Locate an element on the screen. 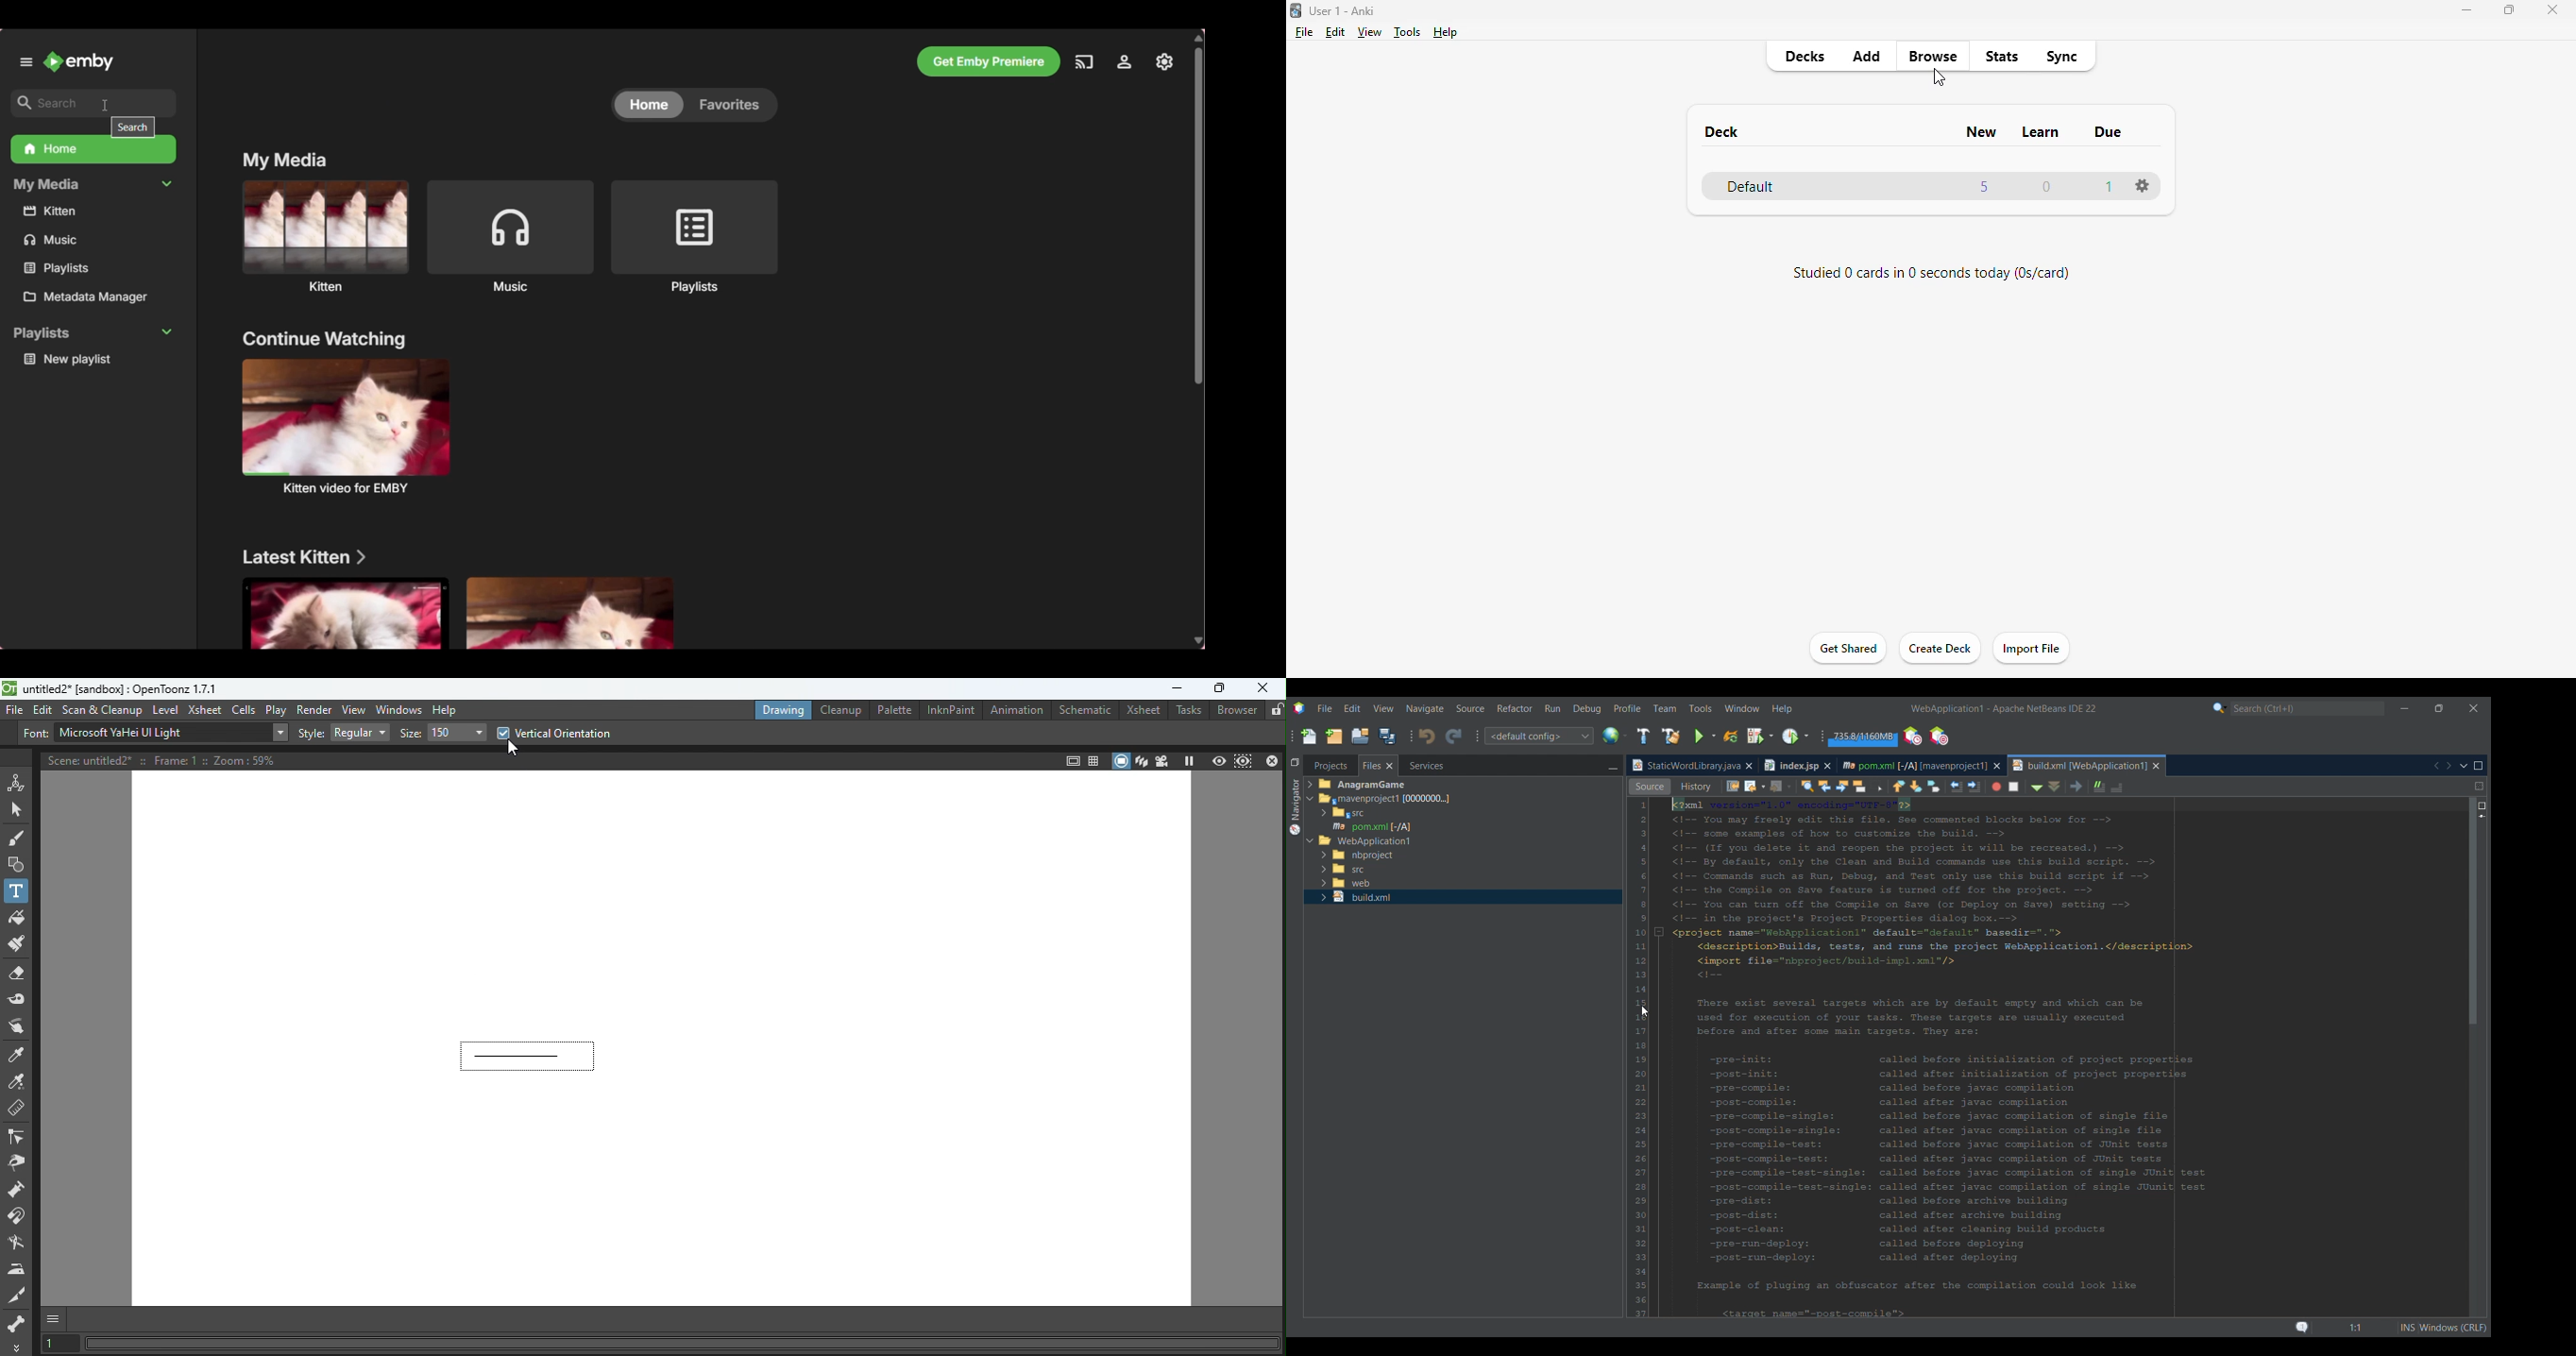  Windows is located at coordinates (397, 709).